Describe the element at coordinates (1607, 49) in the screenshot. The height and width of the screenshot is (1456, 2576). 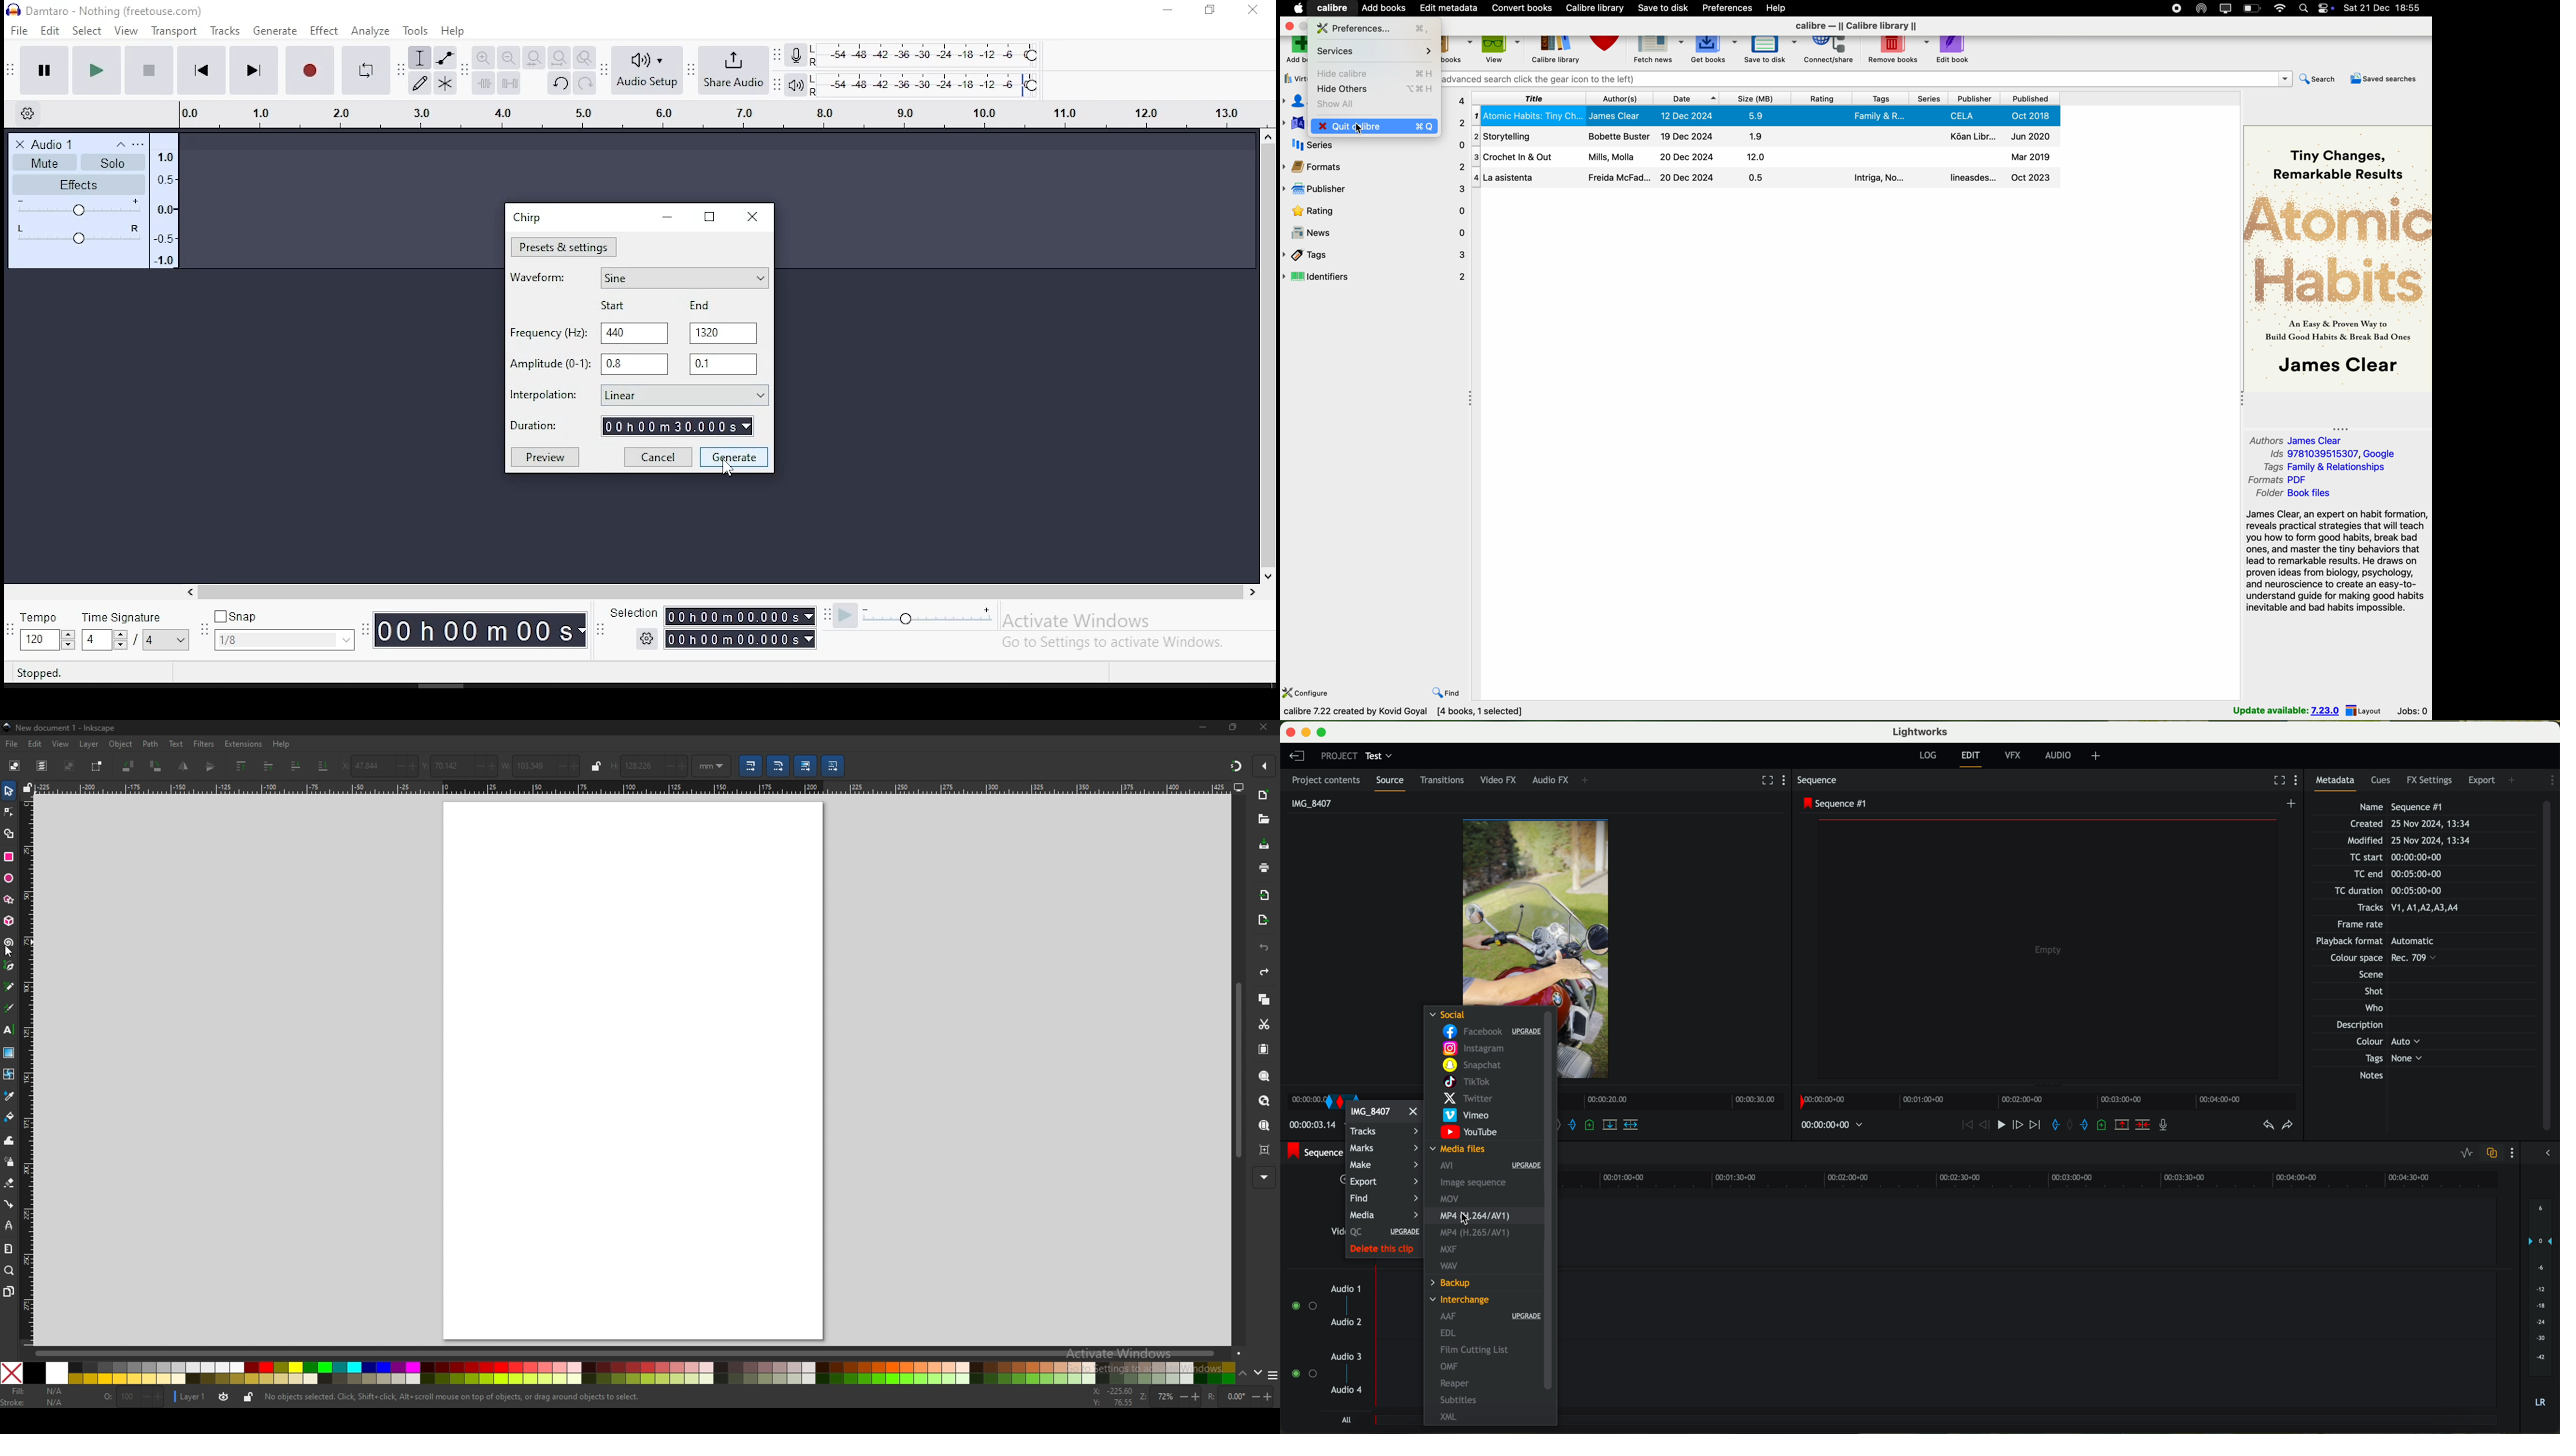
I see `donate` at that location.